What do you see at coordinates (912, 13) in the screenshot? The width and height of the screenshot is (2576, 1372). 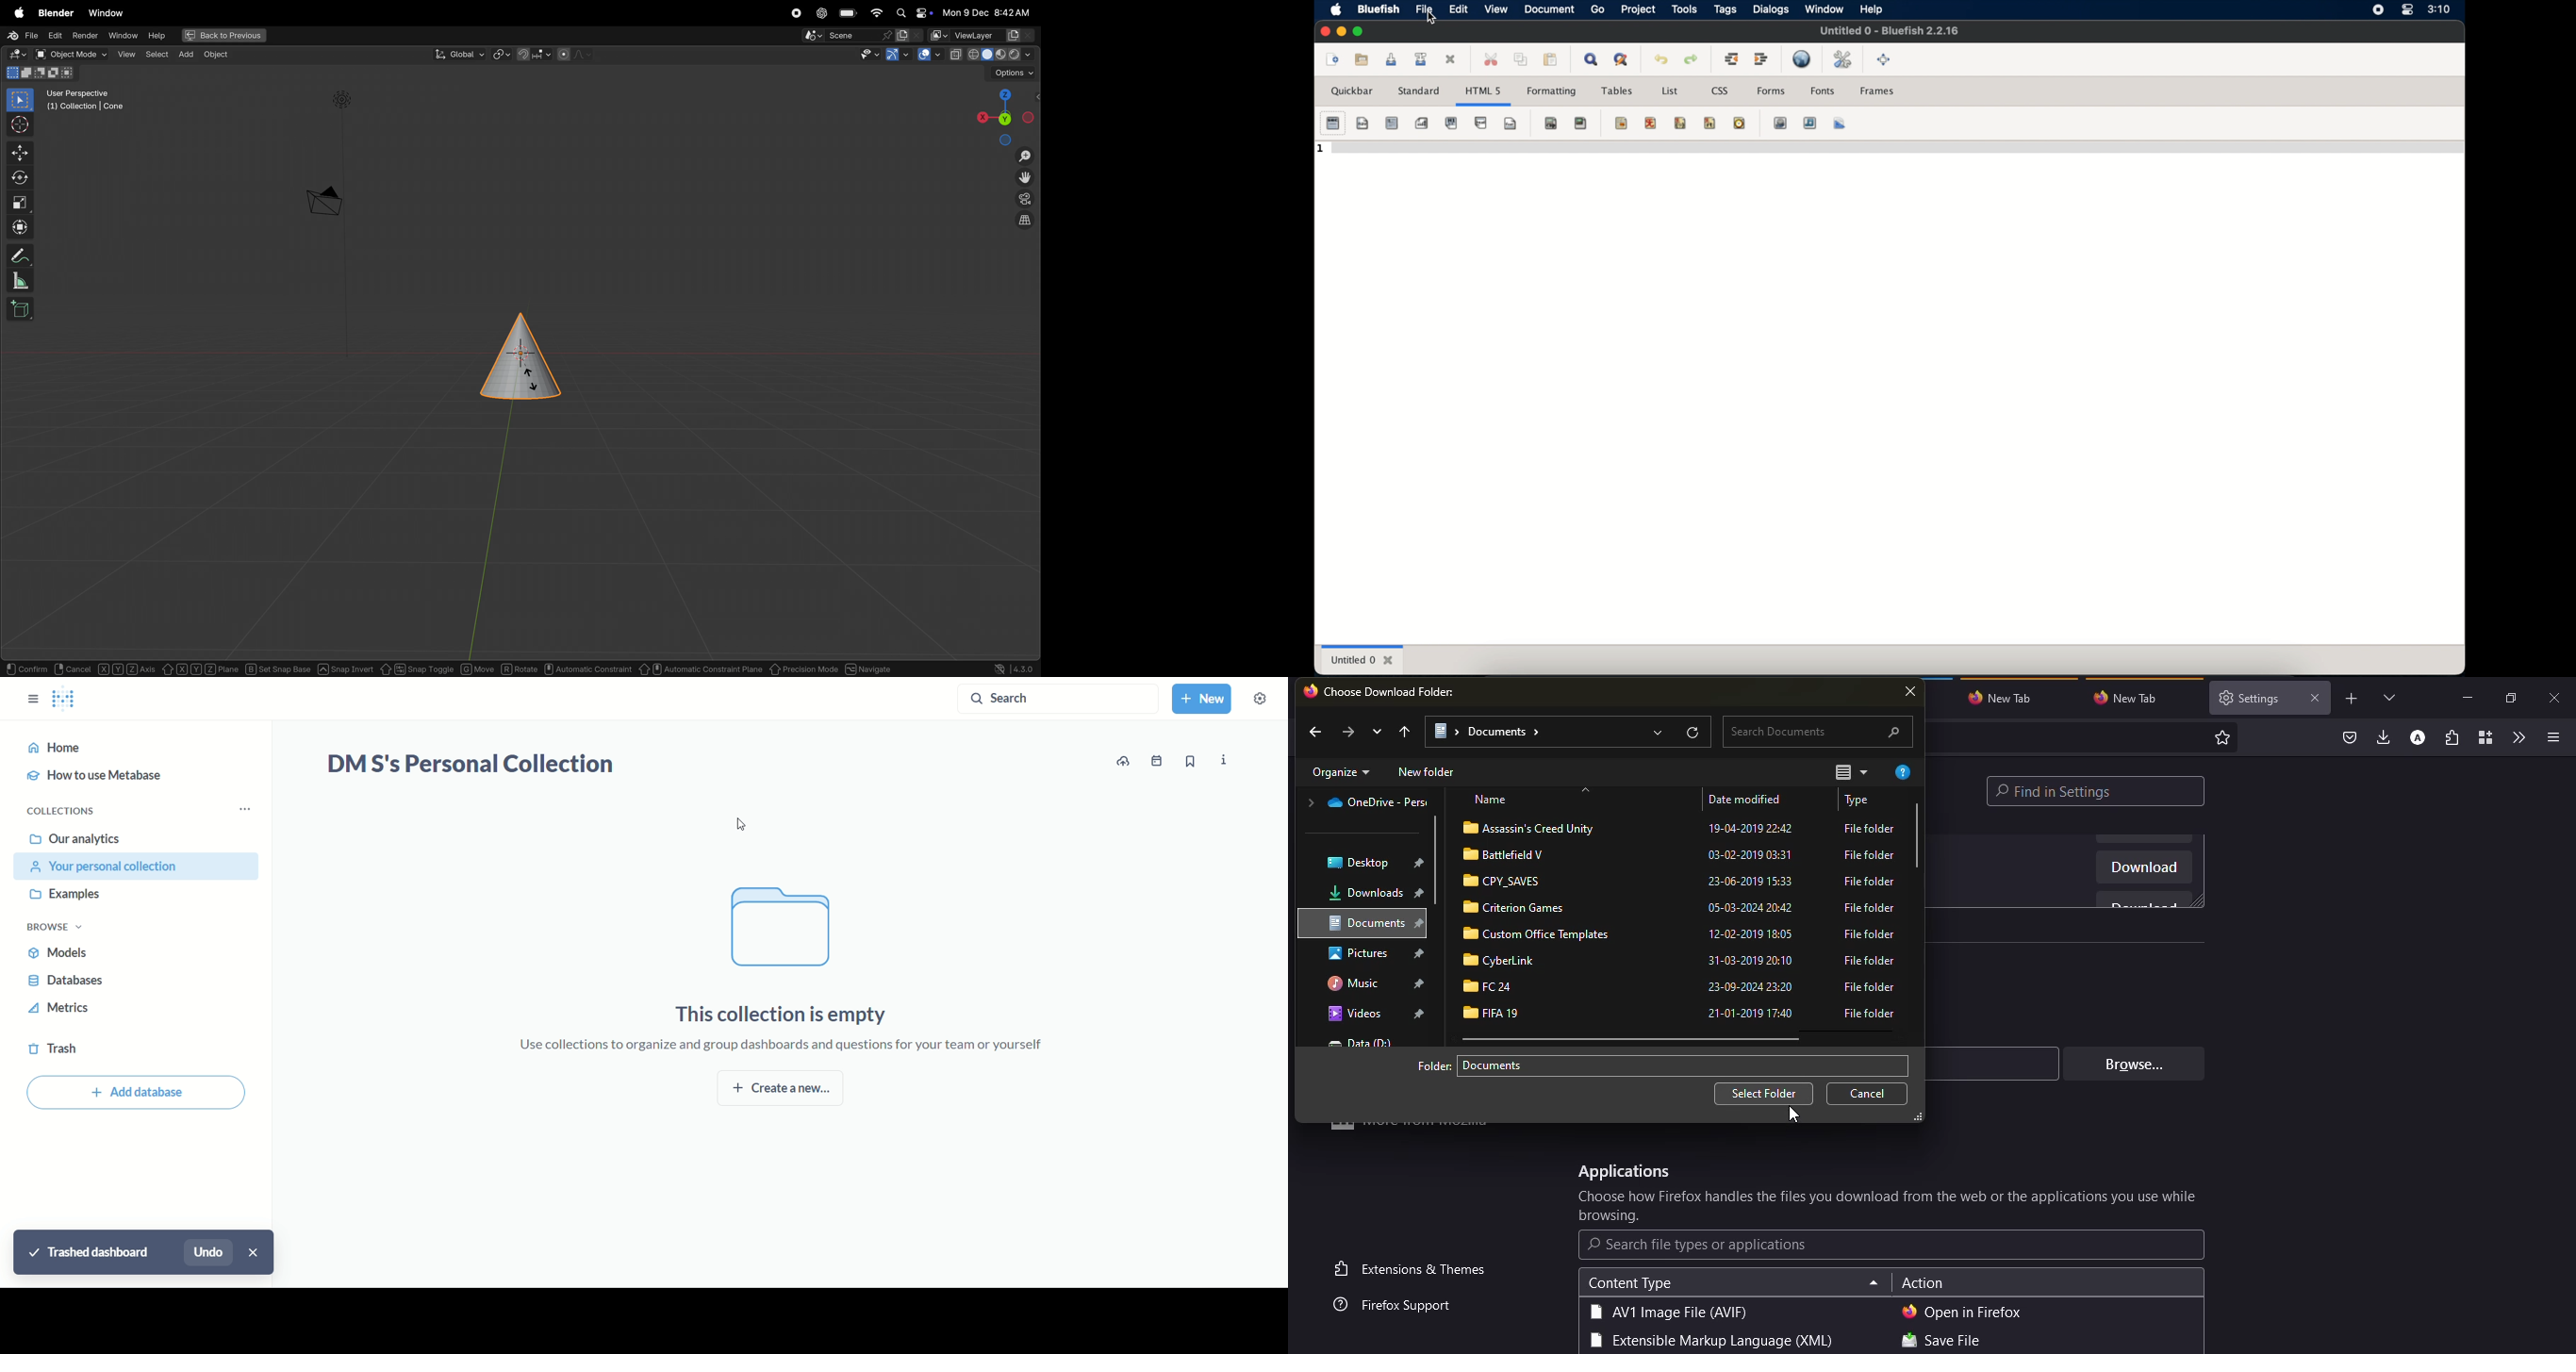 I see `apple widgets` at bounding box center [912, 13].